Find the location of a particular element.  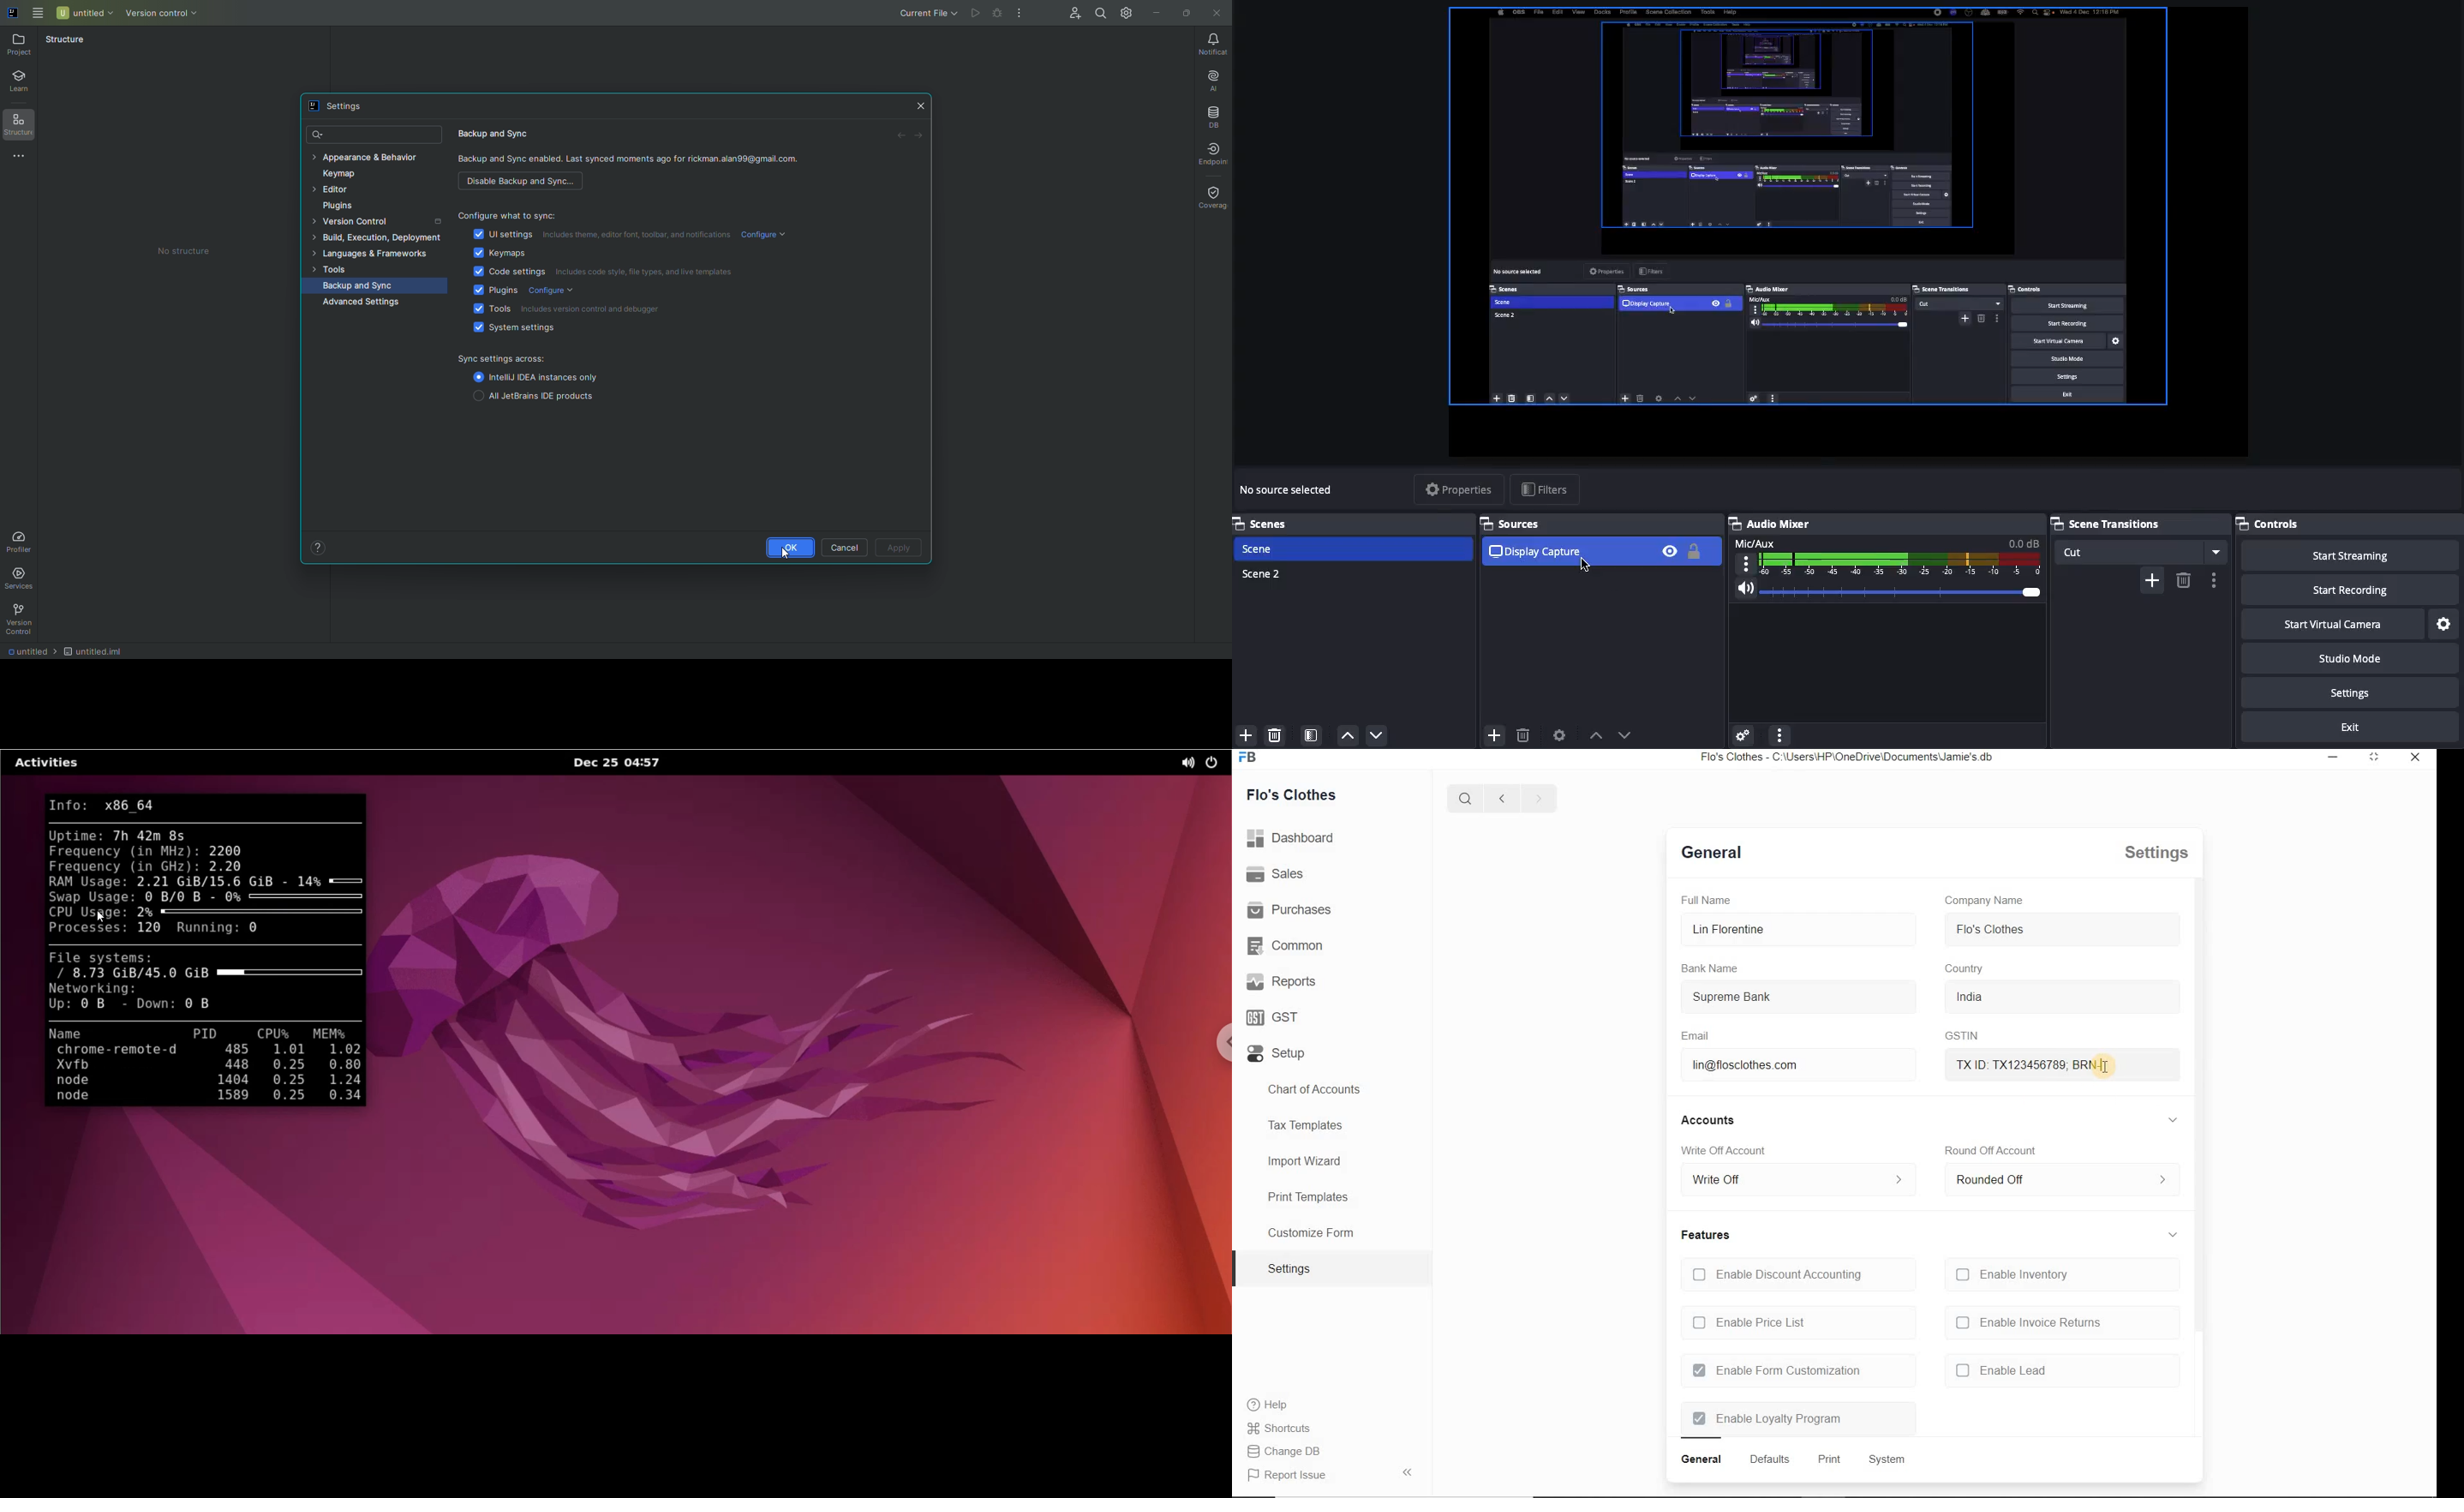

mouse pointer is located at coordinates (1993, 1065).